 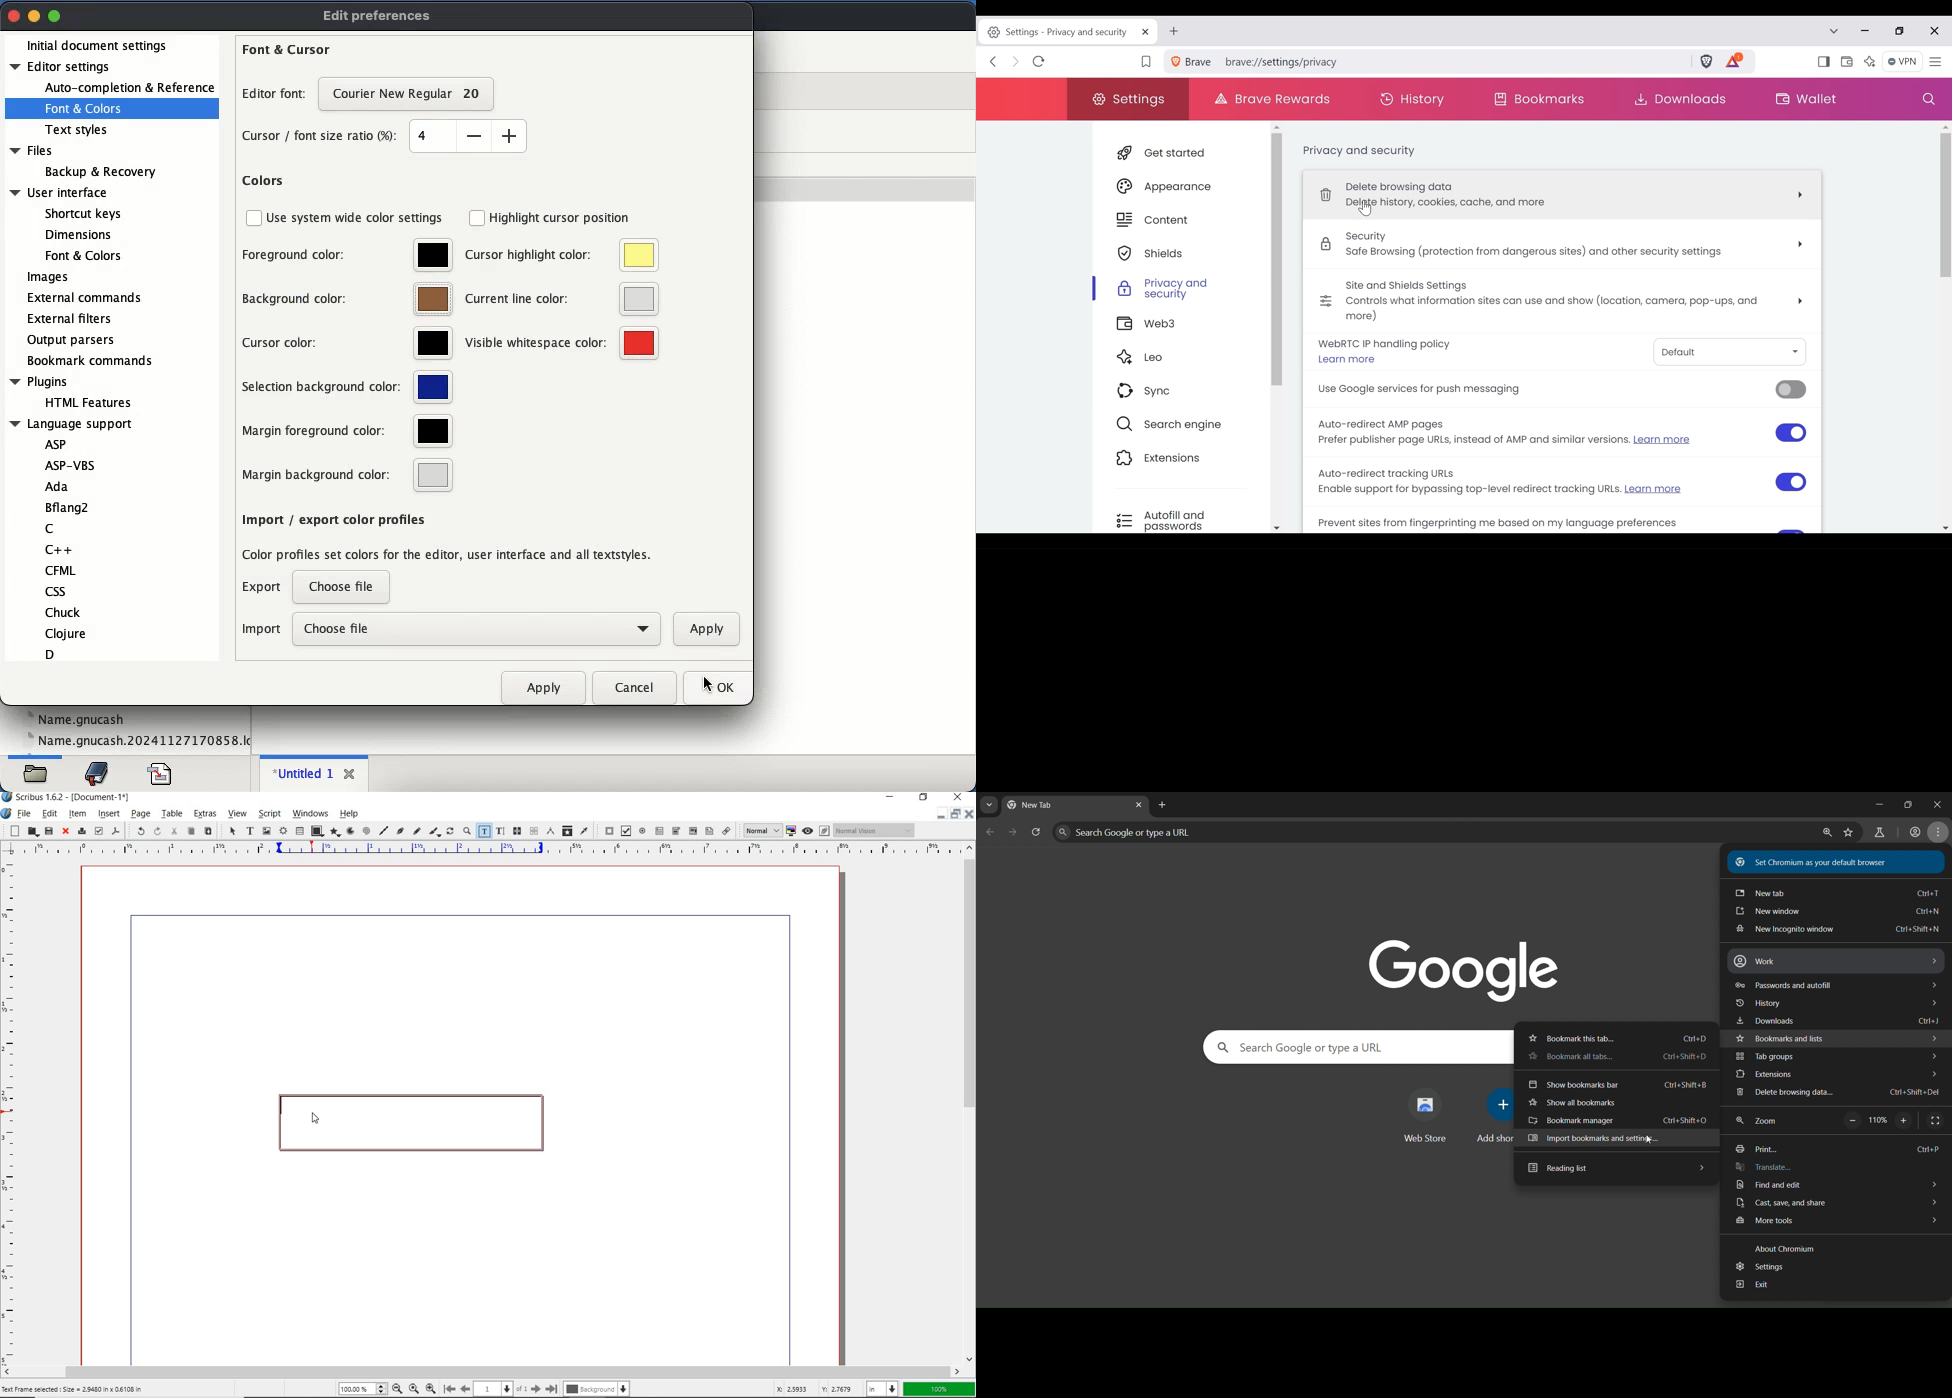 I want to click on HTML Features, so click(x=88, y=402).